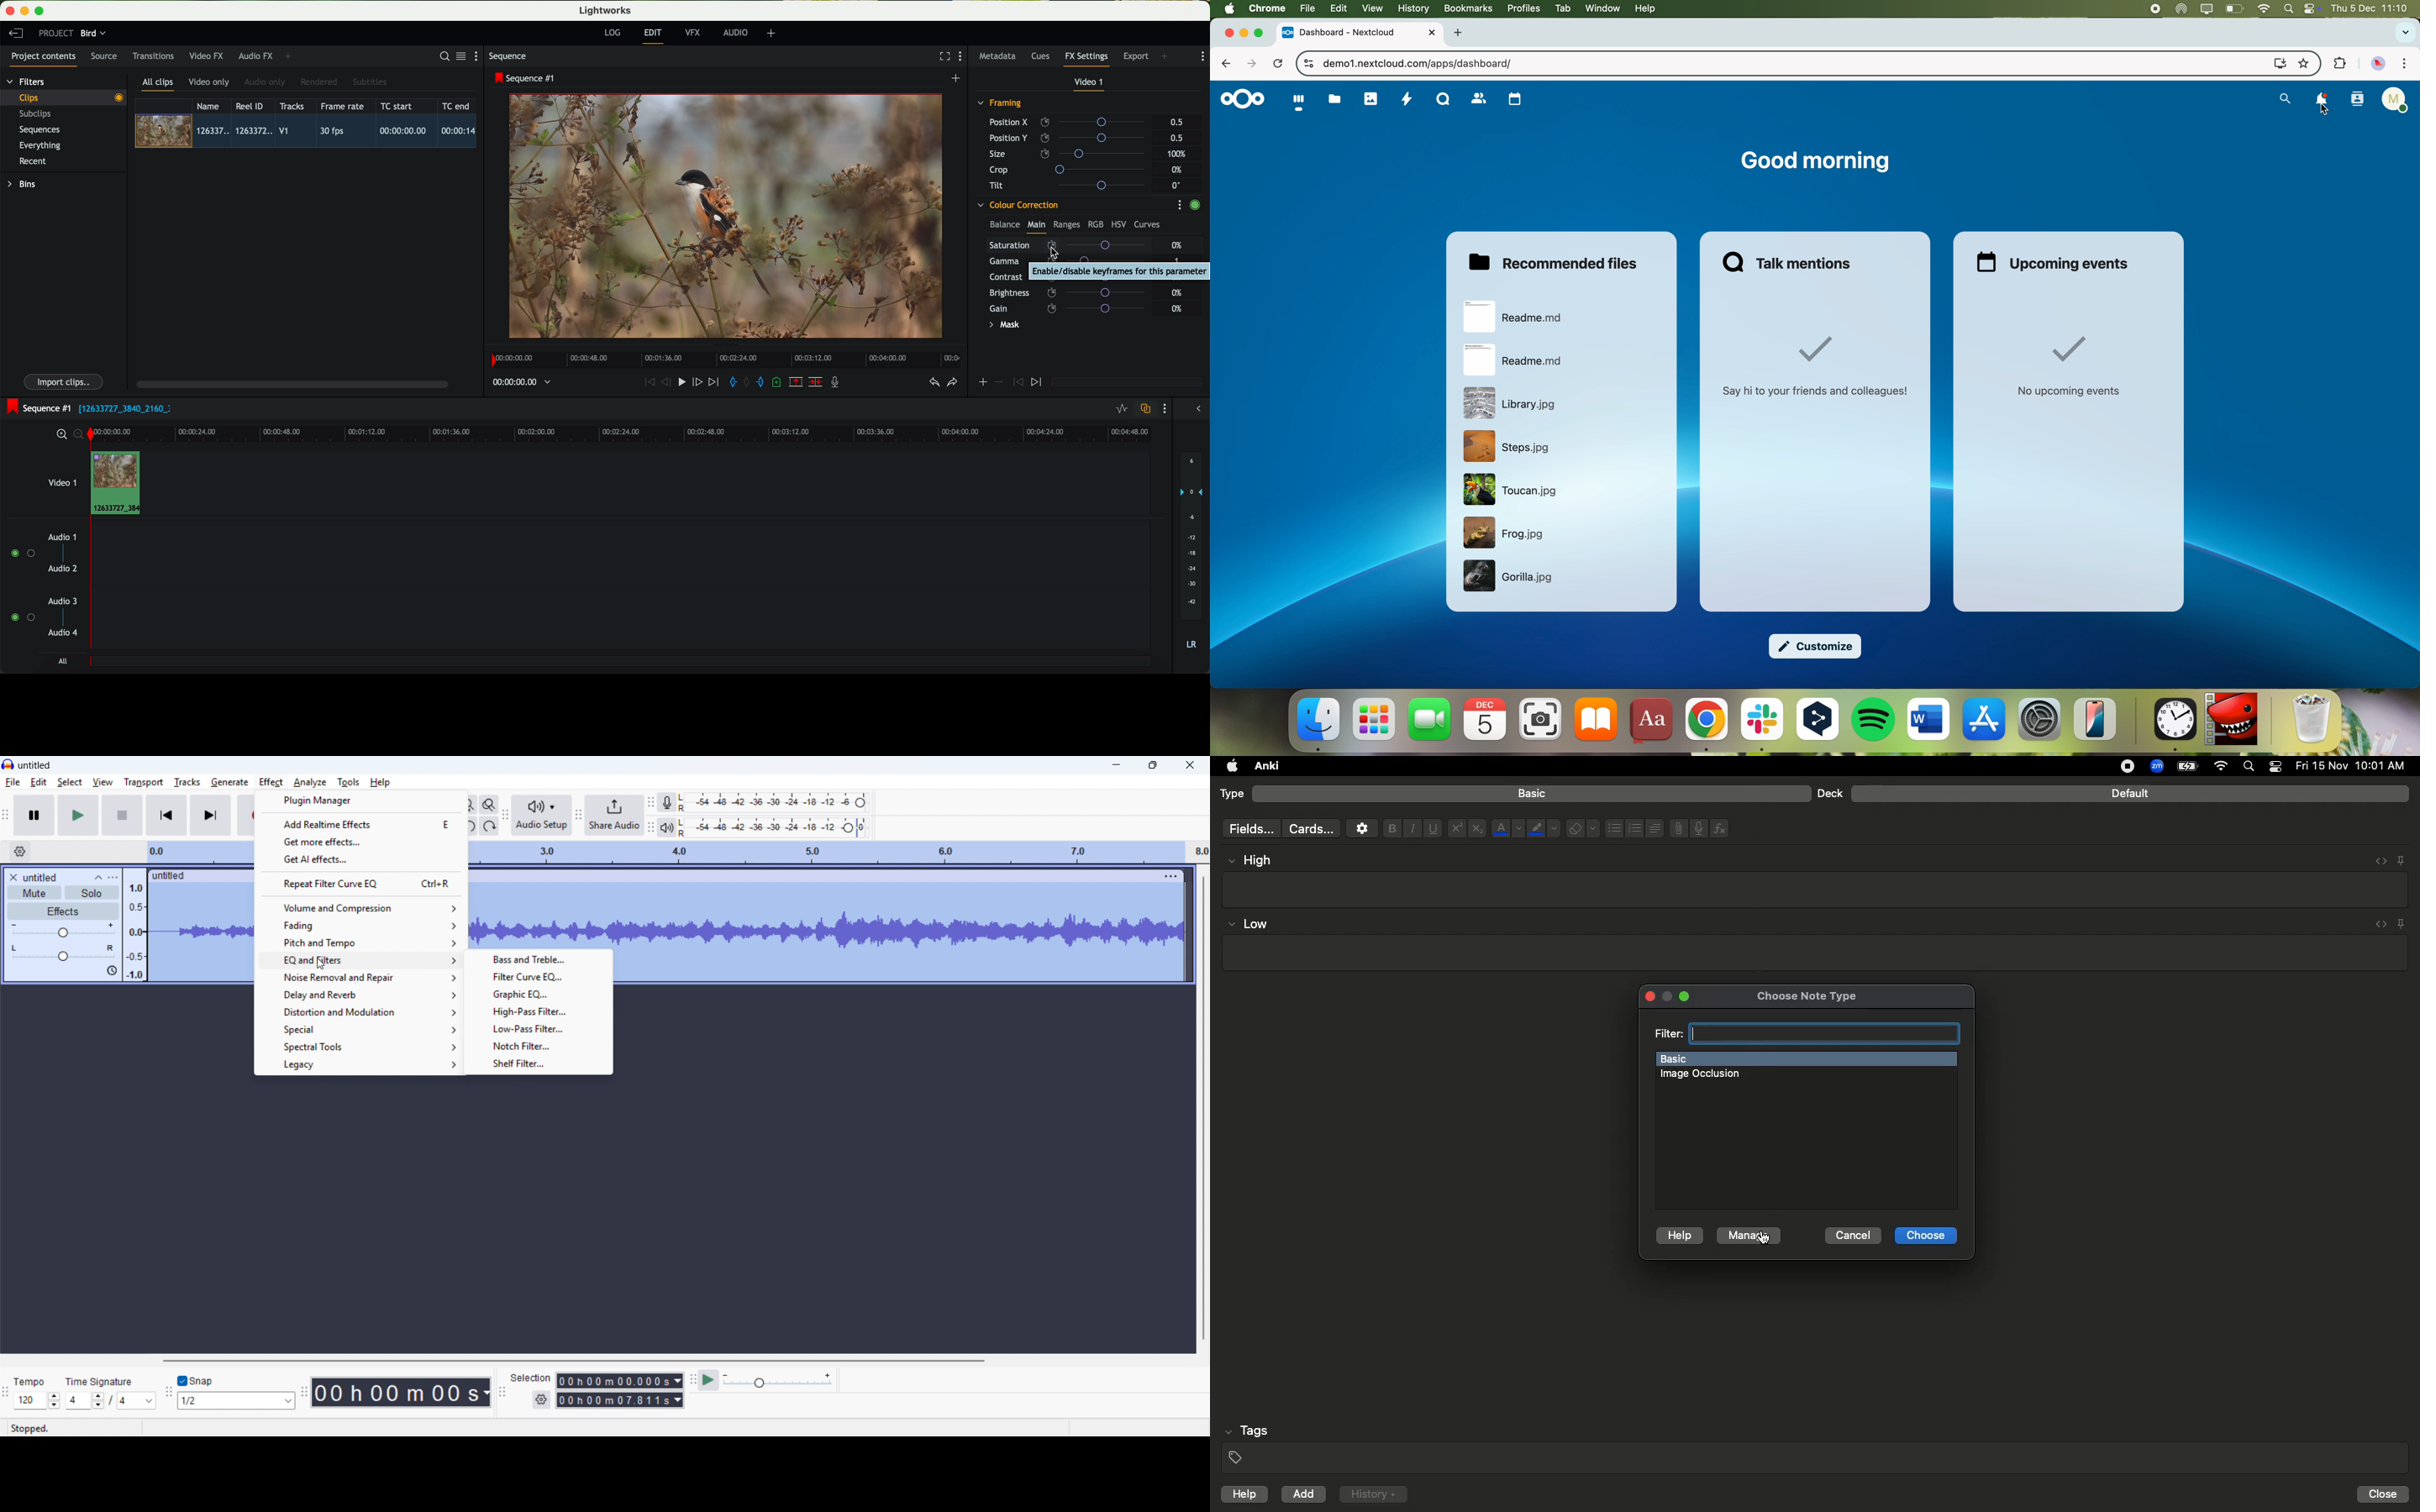 Image resolution: width=2436 pixels, height=1512 pixels. I want to click on profile picture, so click(2378, 64).